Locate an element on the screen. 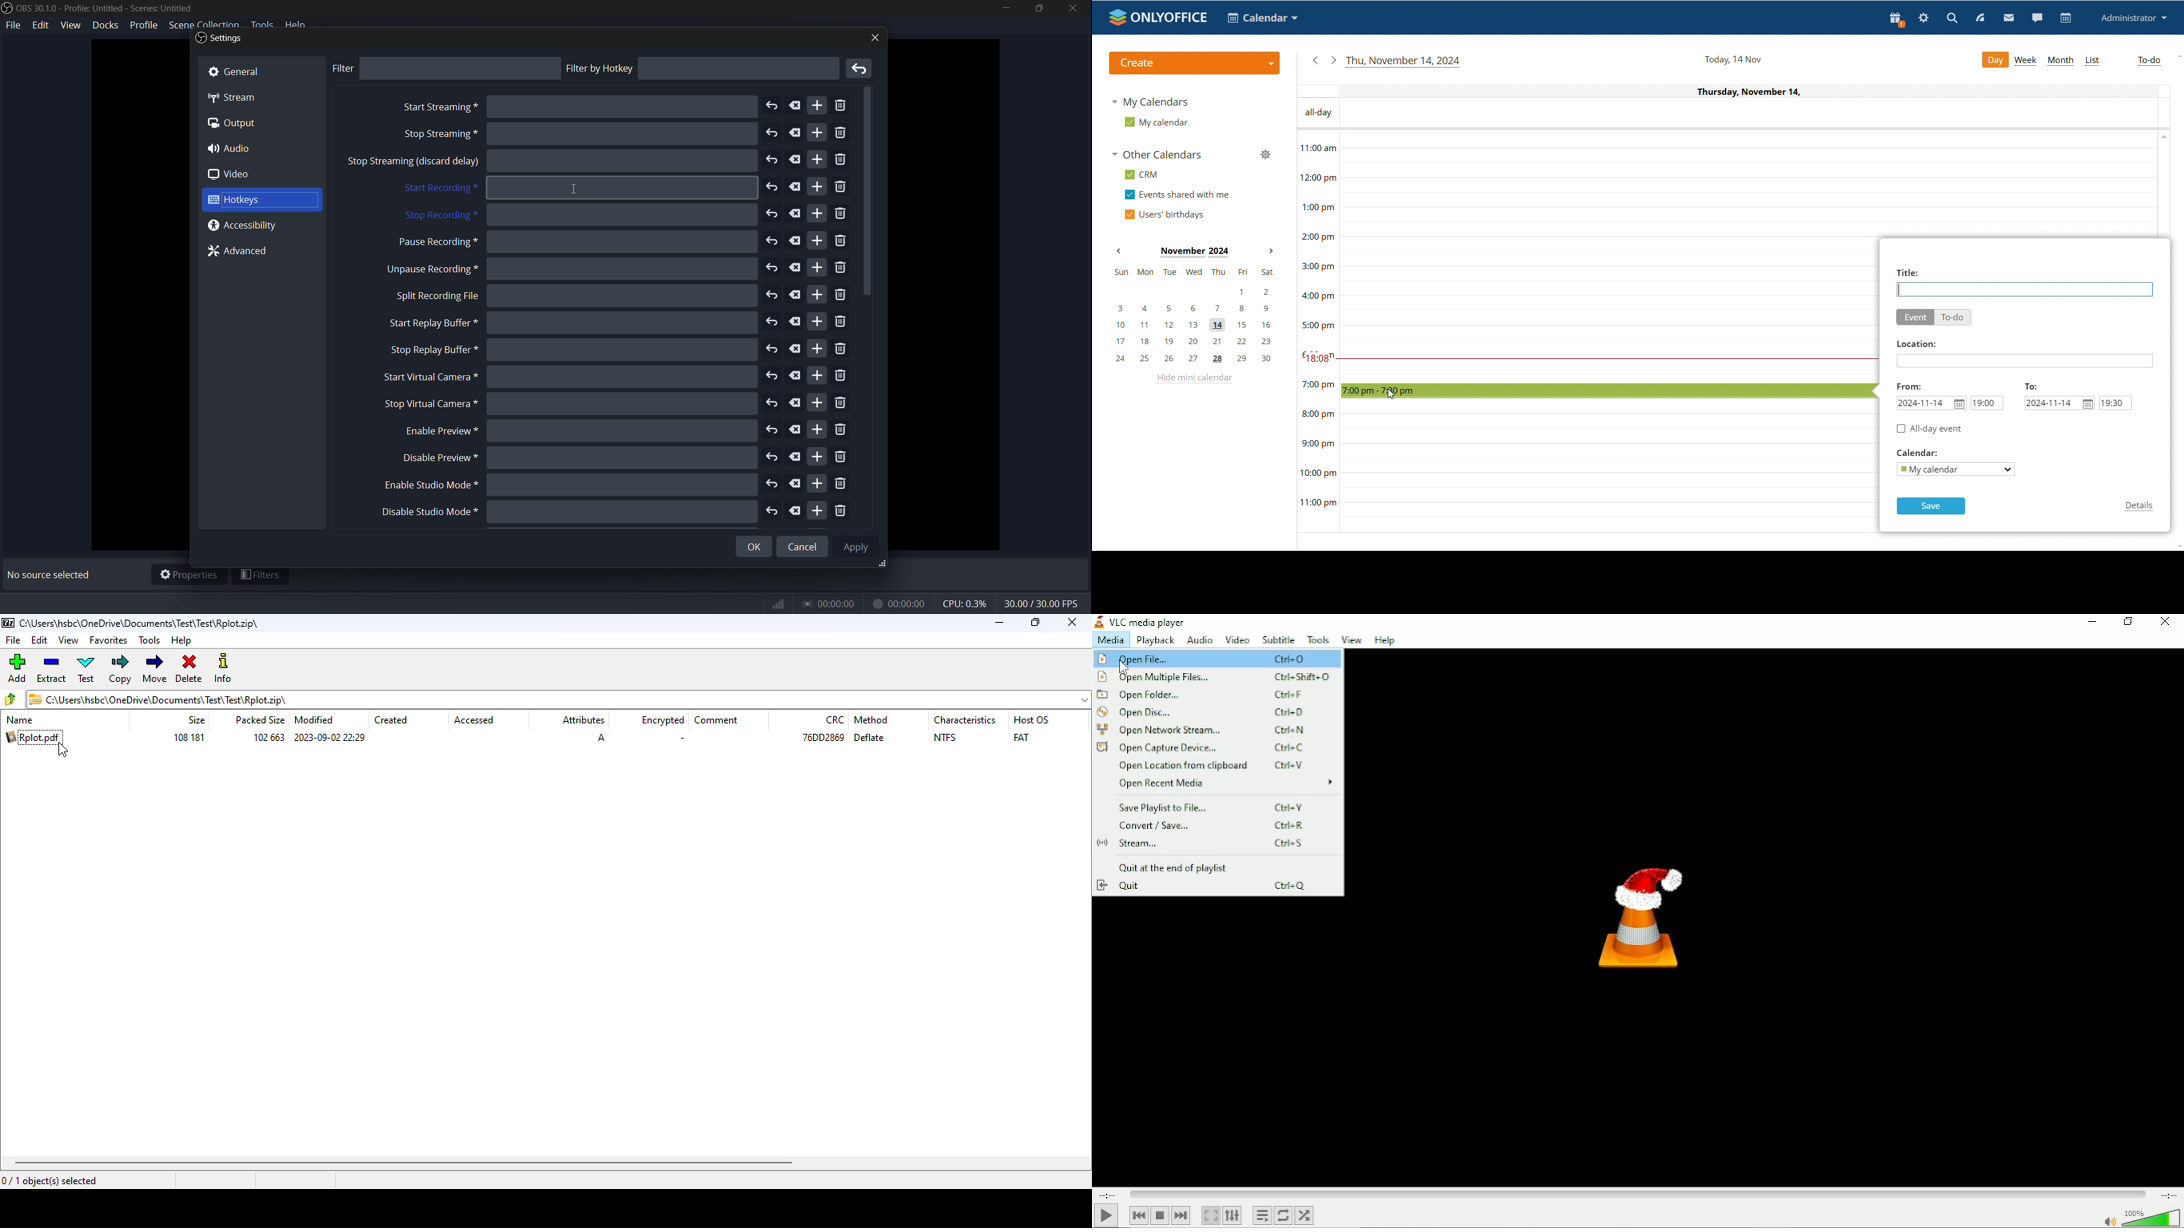 This screenshot has height=1232, width=2184. Previous is located at coordinates (1138, 1216).